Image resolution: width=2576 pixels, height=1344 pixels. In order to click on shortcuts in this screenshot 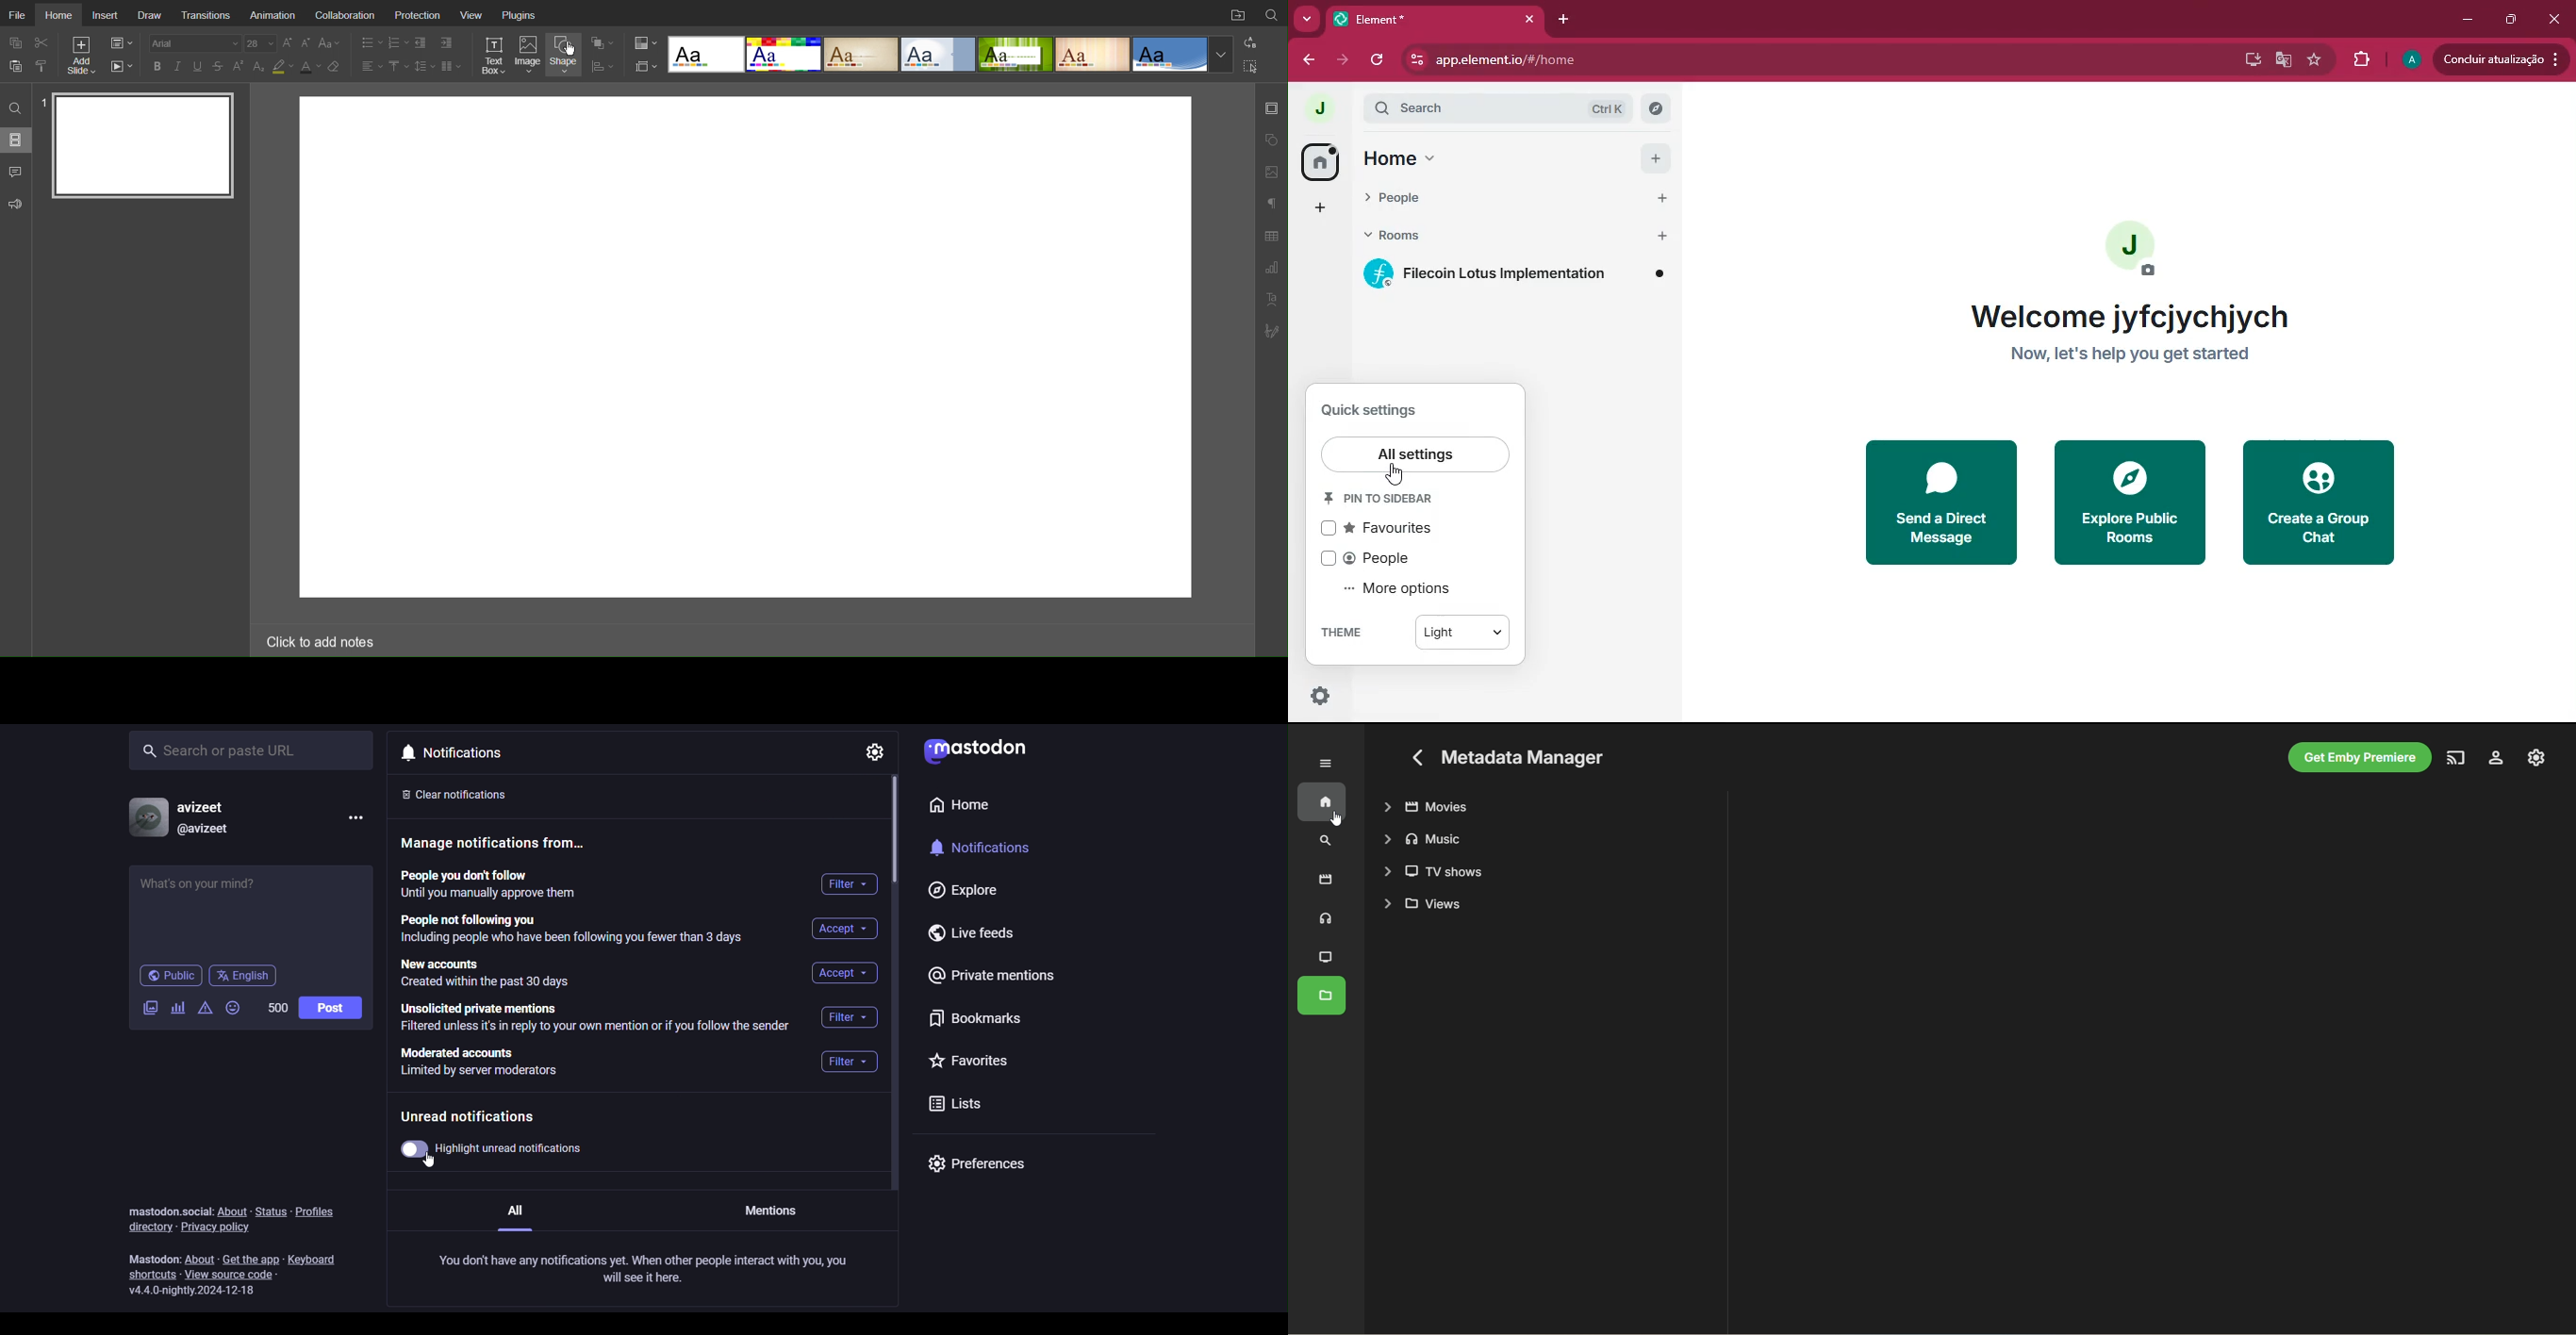, I will do `click(150, 1275)`.